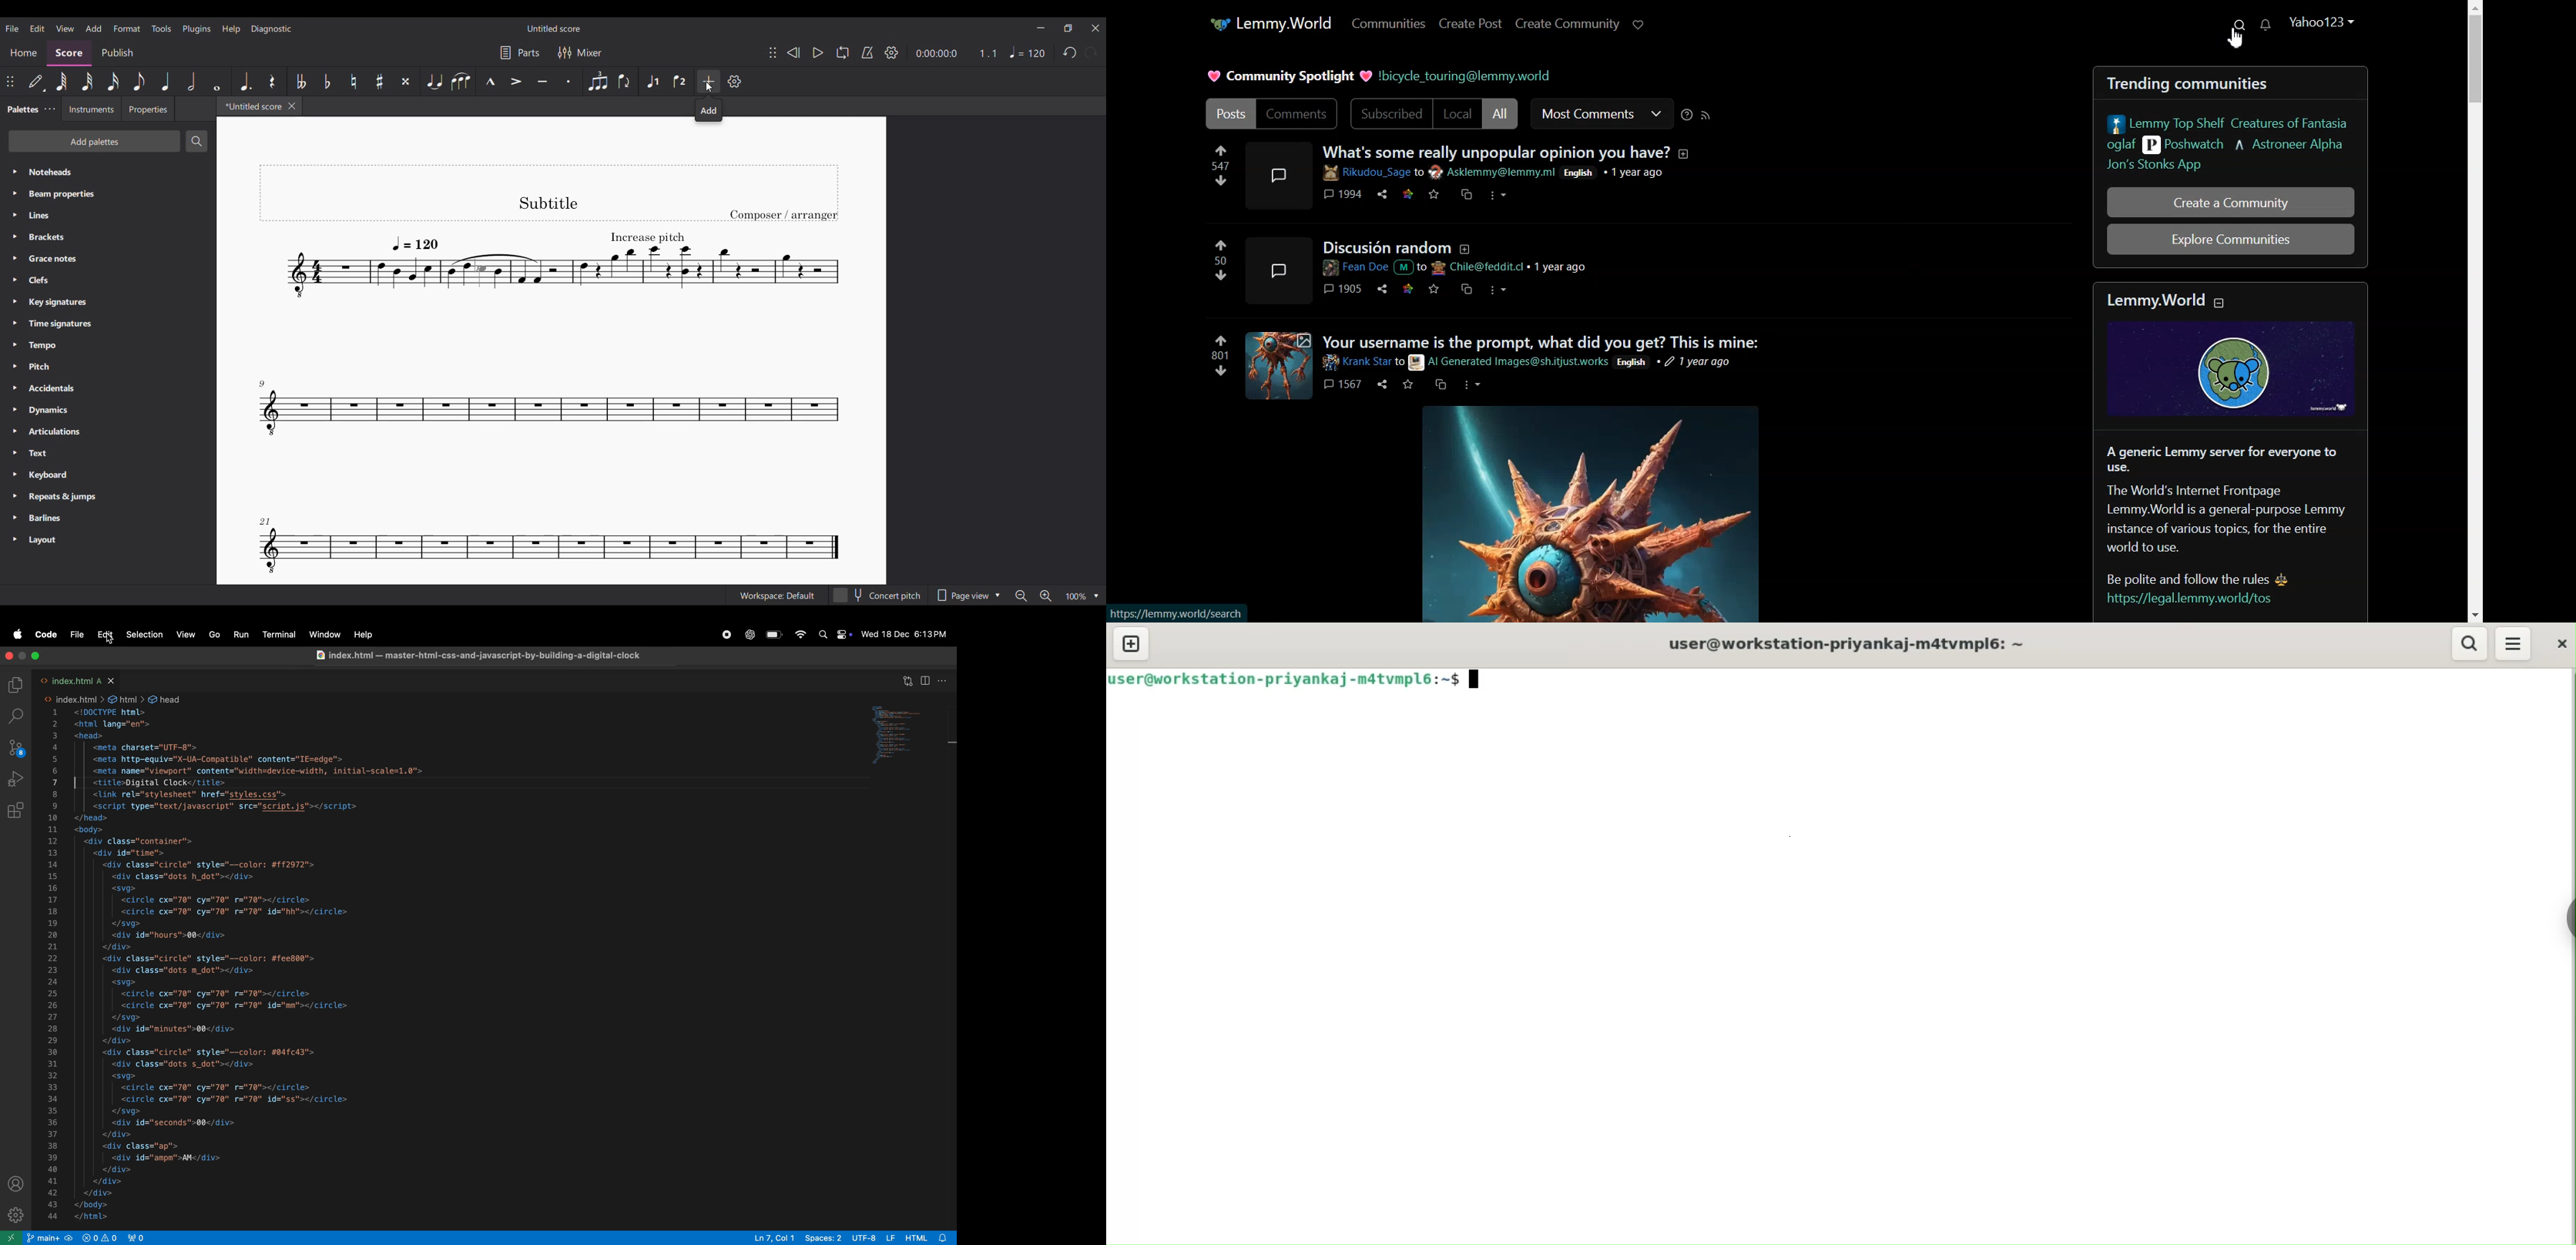 This screenshot has height=1260, width=2576. I want to click on help, so click(363, 636).